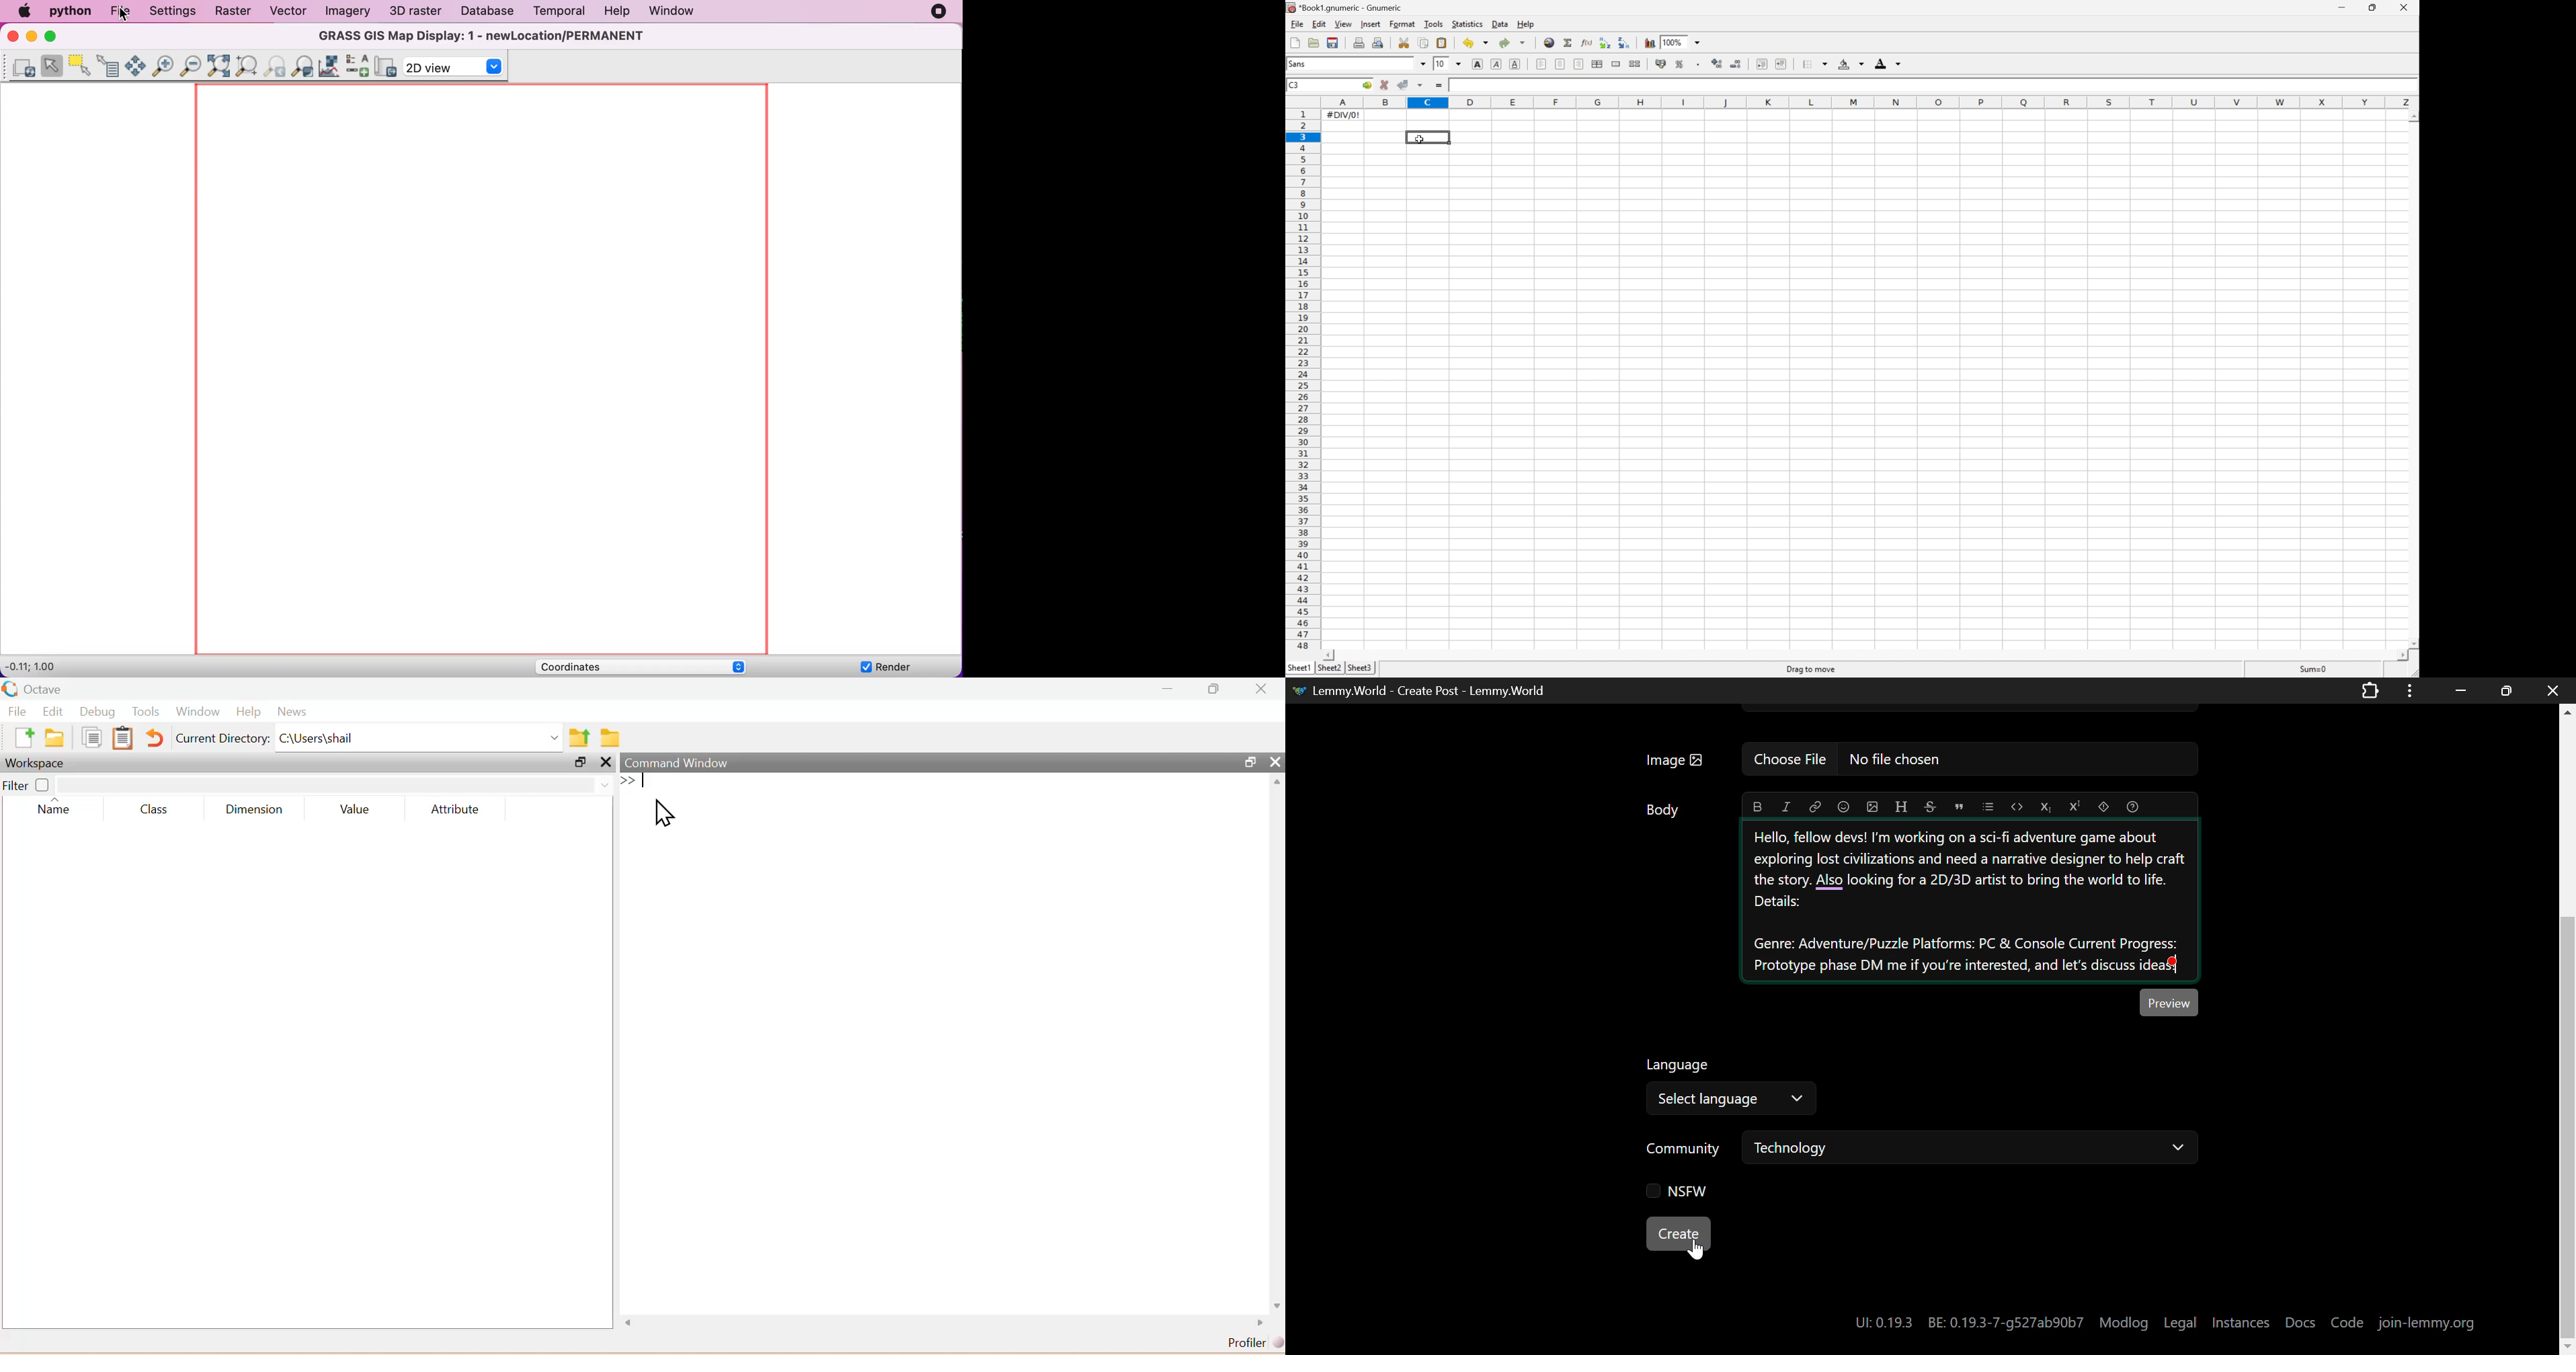 This screenshot has width=2576, height=1372. I want to click on Merge a range of cells, so click(1617, 64).